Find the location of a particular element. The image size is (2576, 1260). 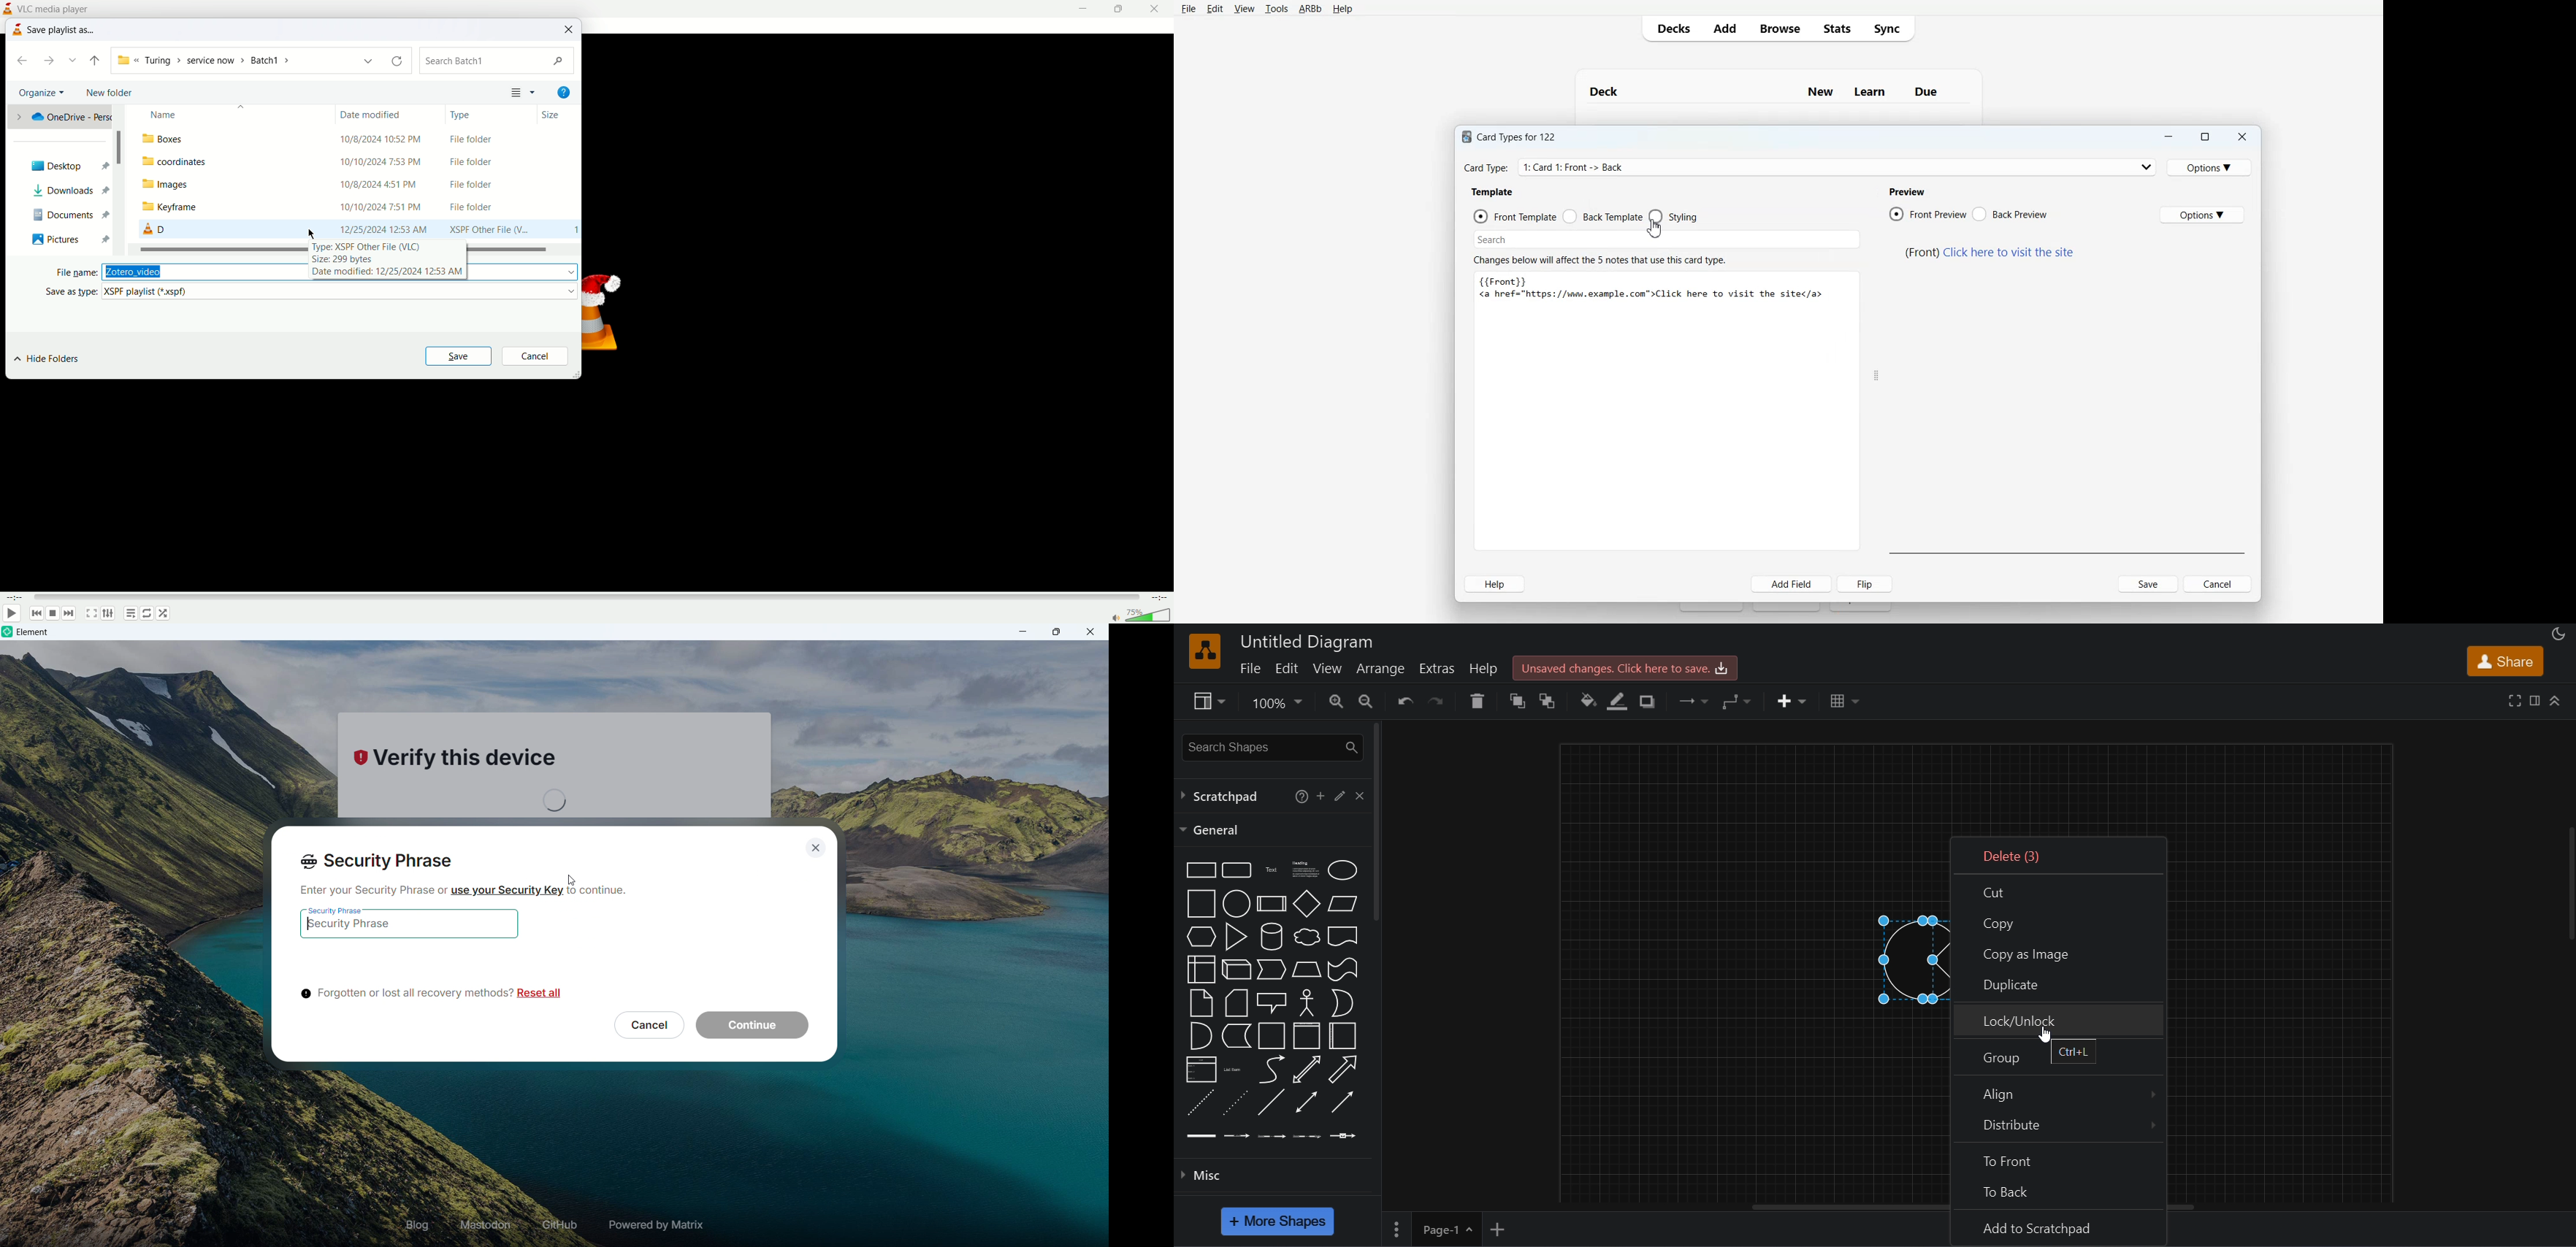

edit is located at coordinates (1339, 794).